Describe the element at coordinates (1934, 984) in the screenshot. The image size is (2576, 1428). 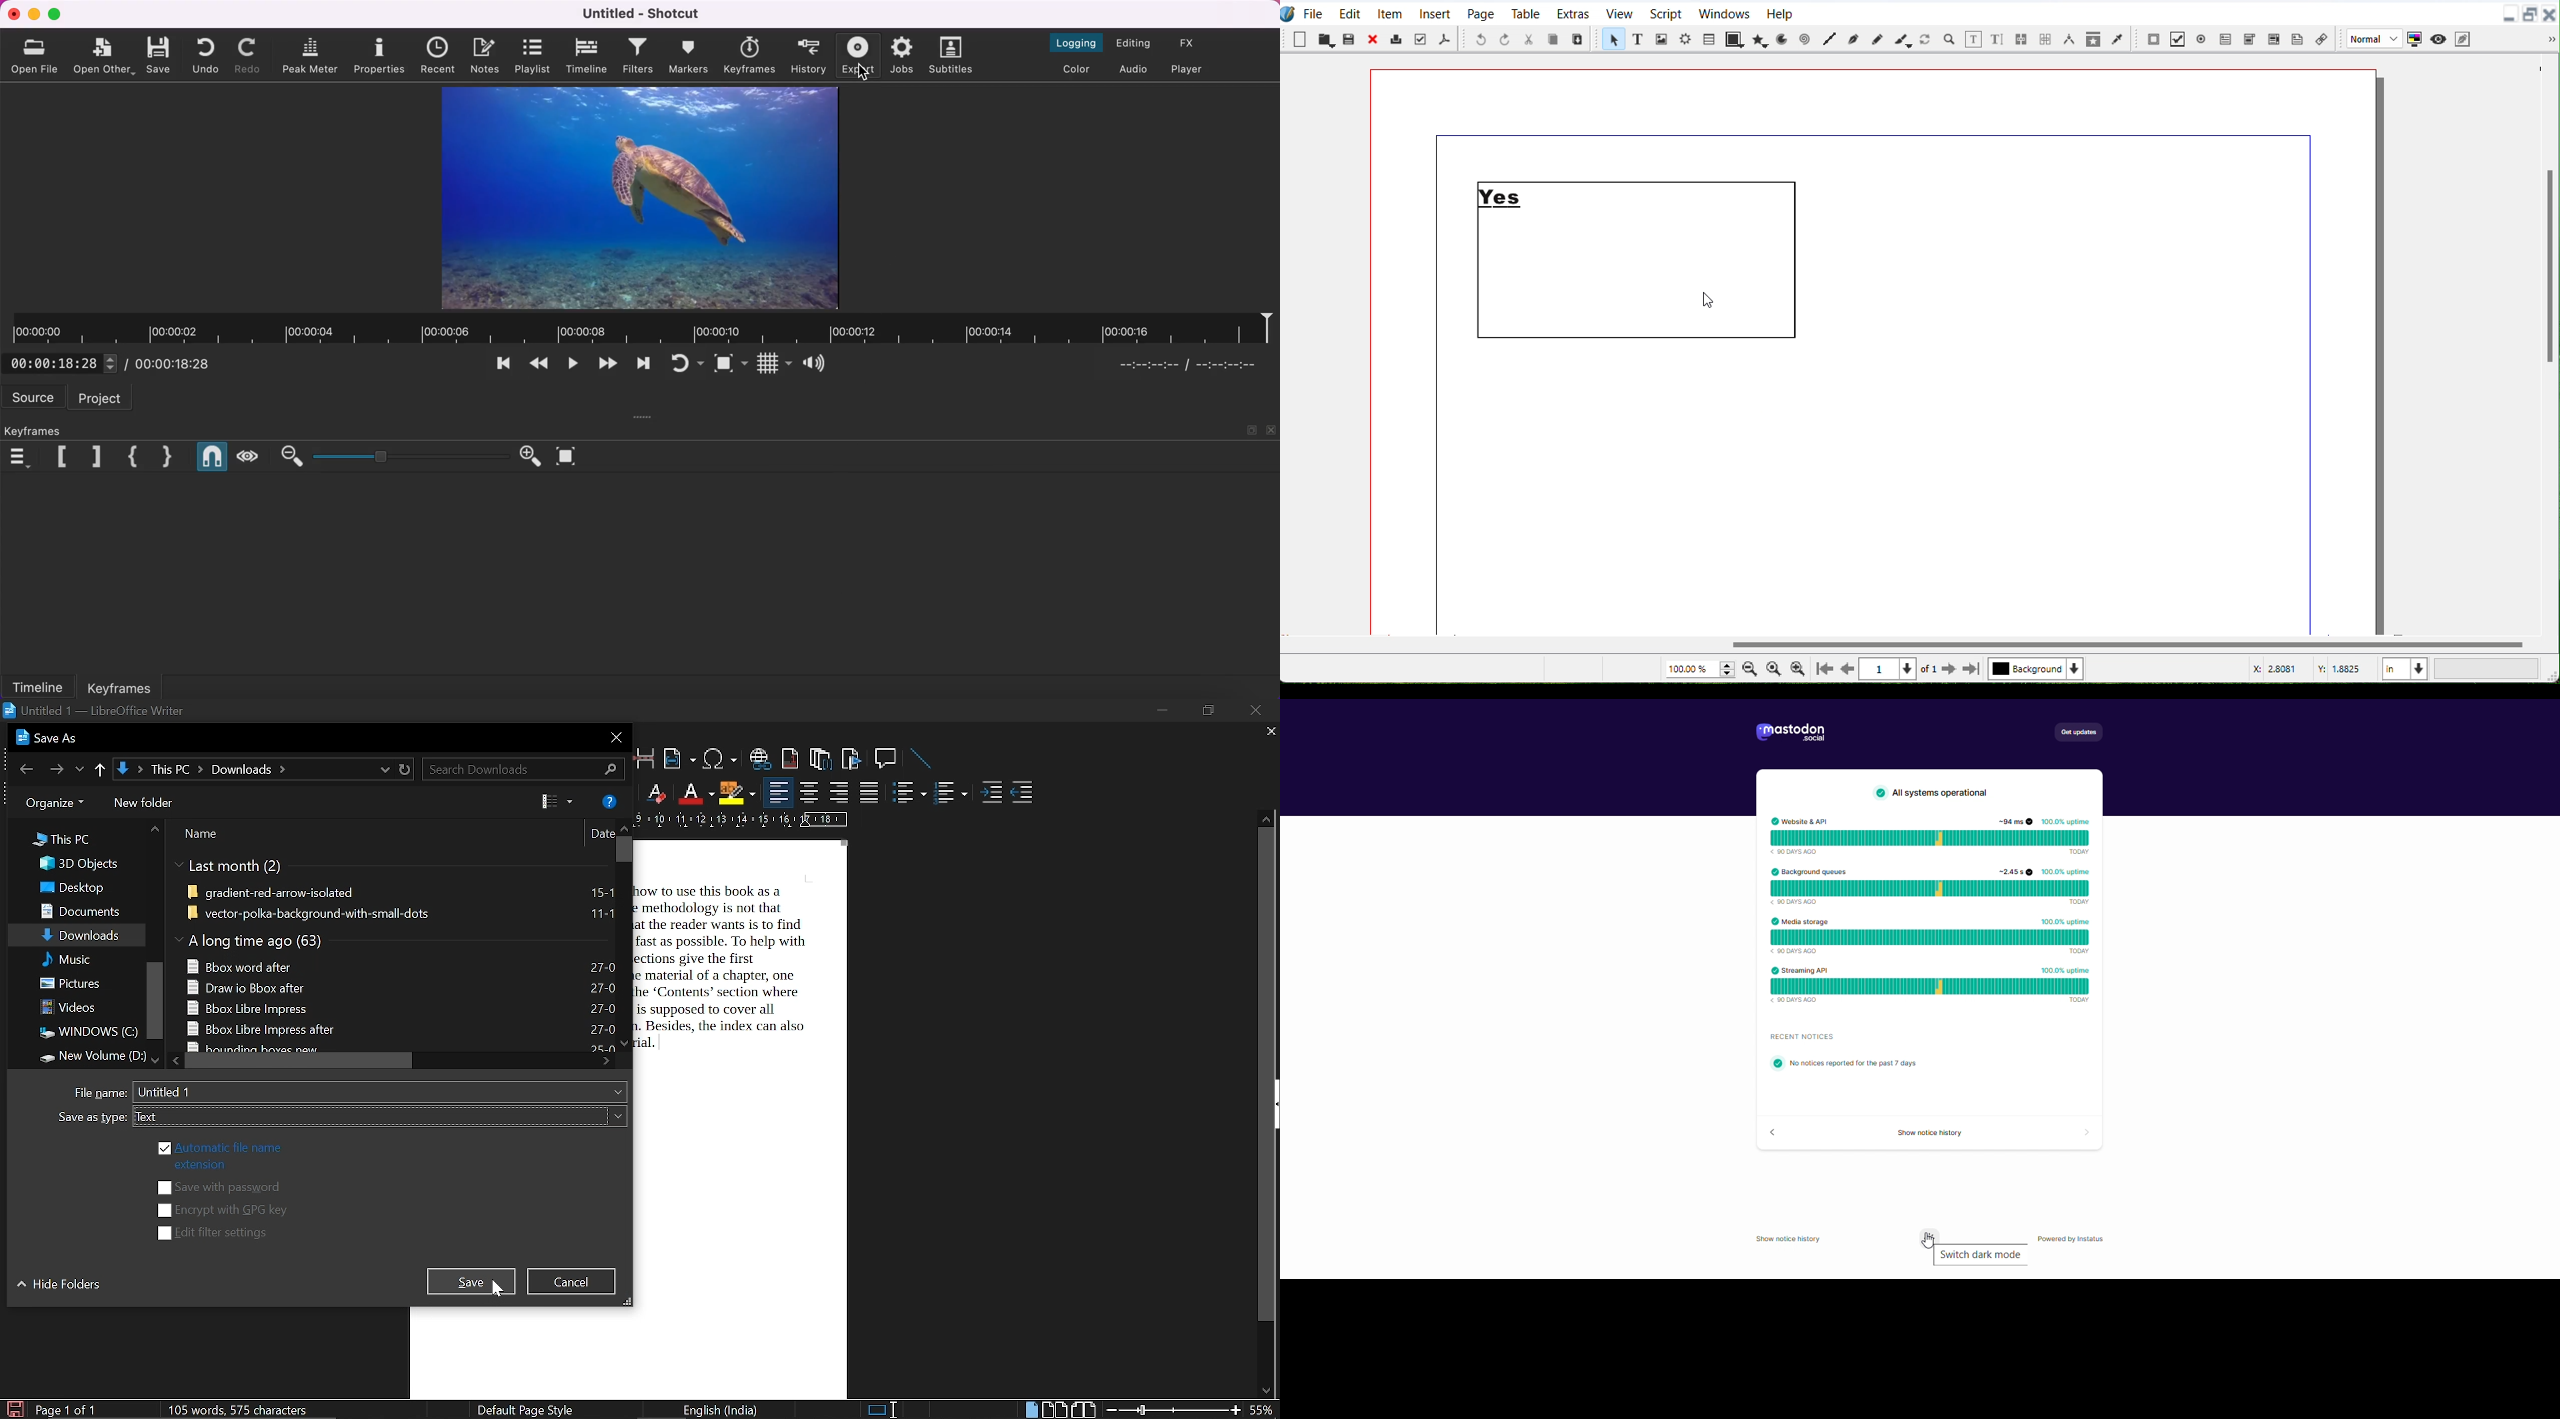
I see `streaming API` at that location.